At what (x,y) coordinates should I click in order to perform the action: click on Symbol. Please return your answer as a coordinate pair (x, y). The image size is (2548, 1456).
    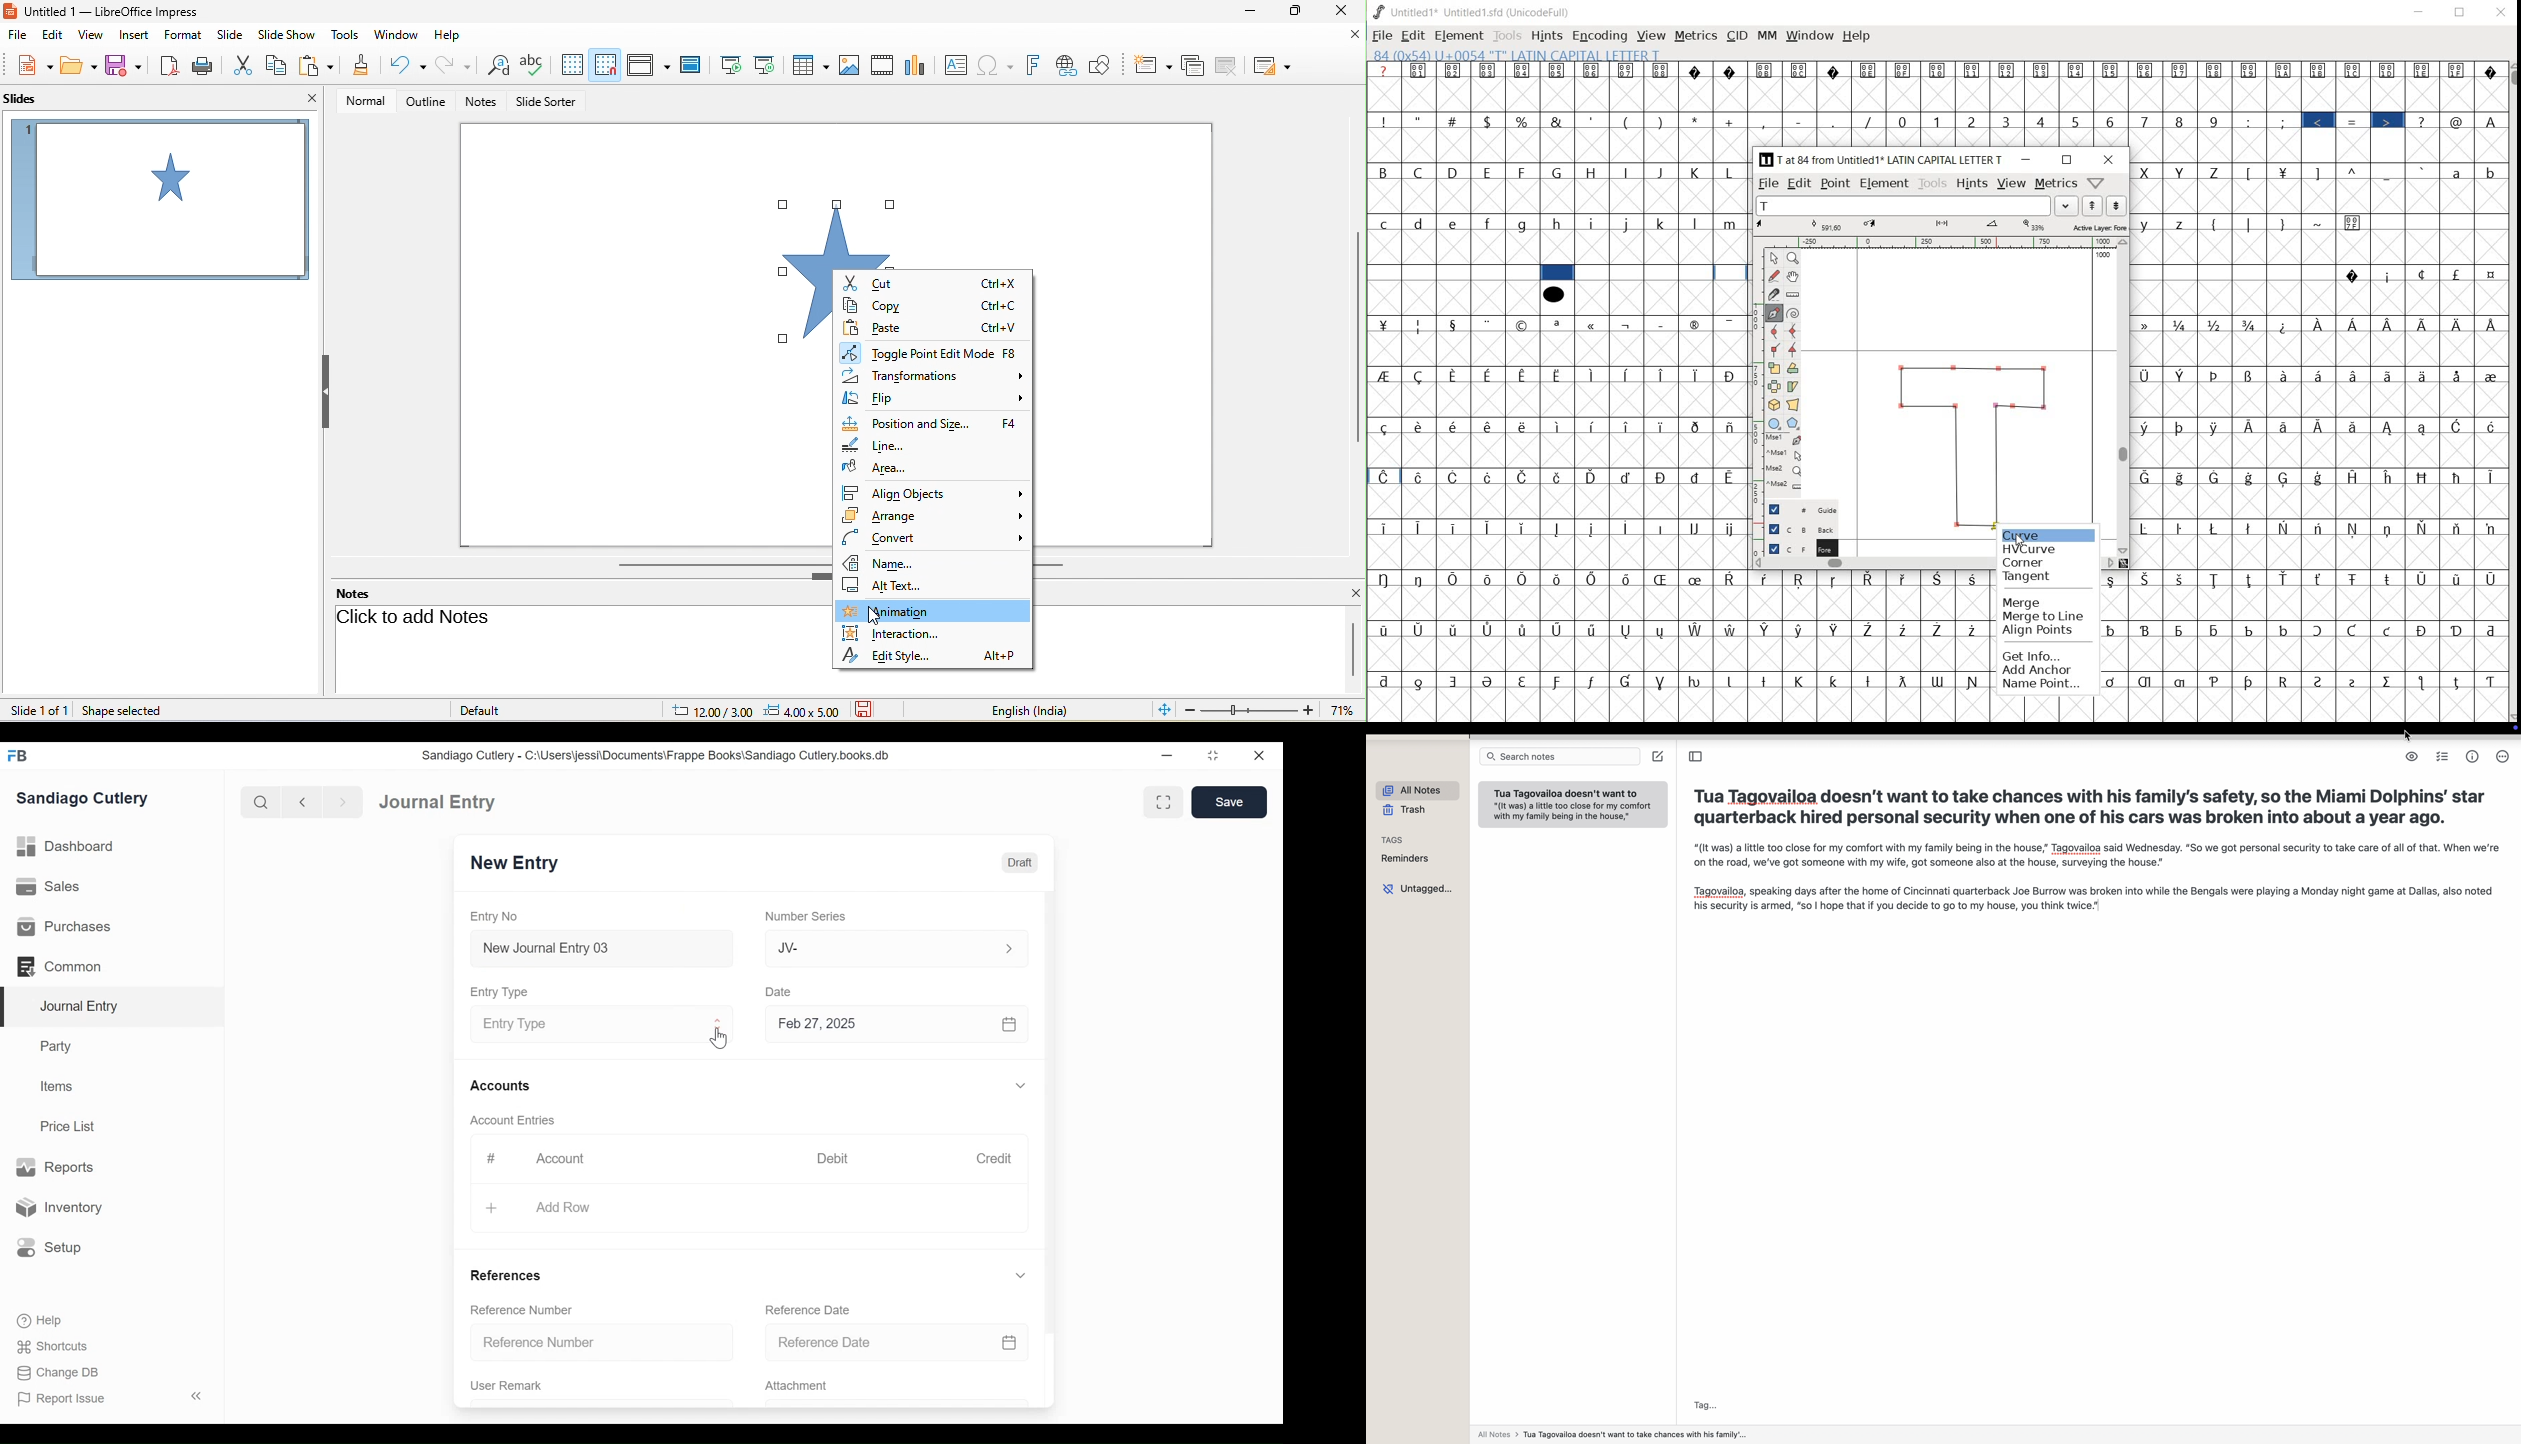
    Looking at the image, I should click on (2458, 681).